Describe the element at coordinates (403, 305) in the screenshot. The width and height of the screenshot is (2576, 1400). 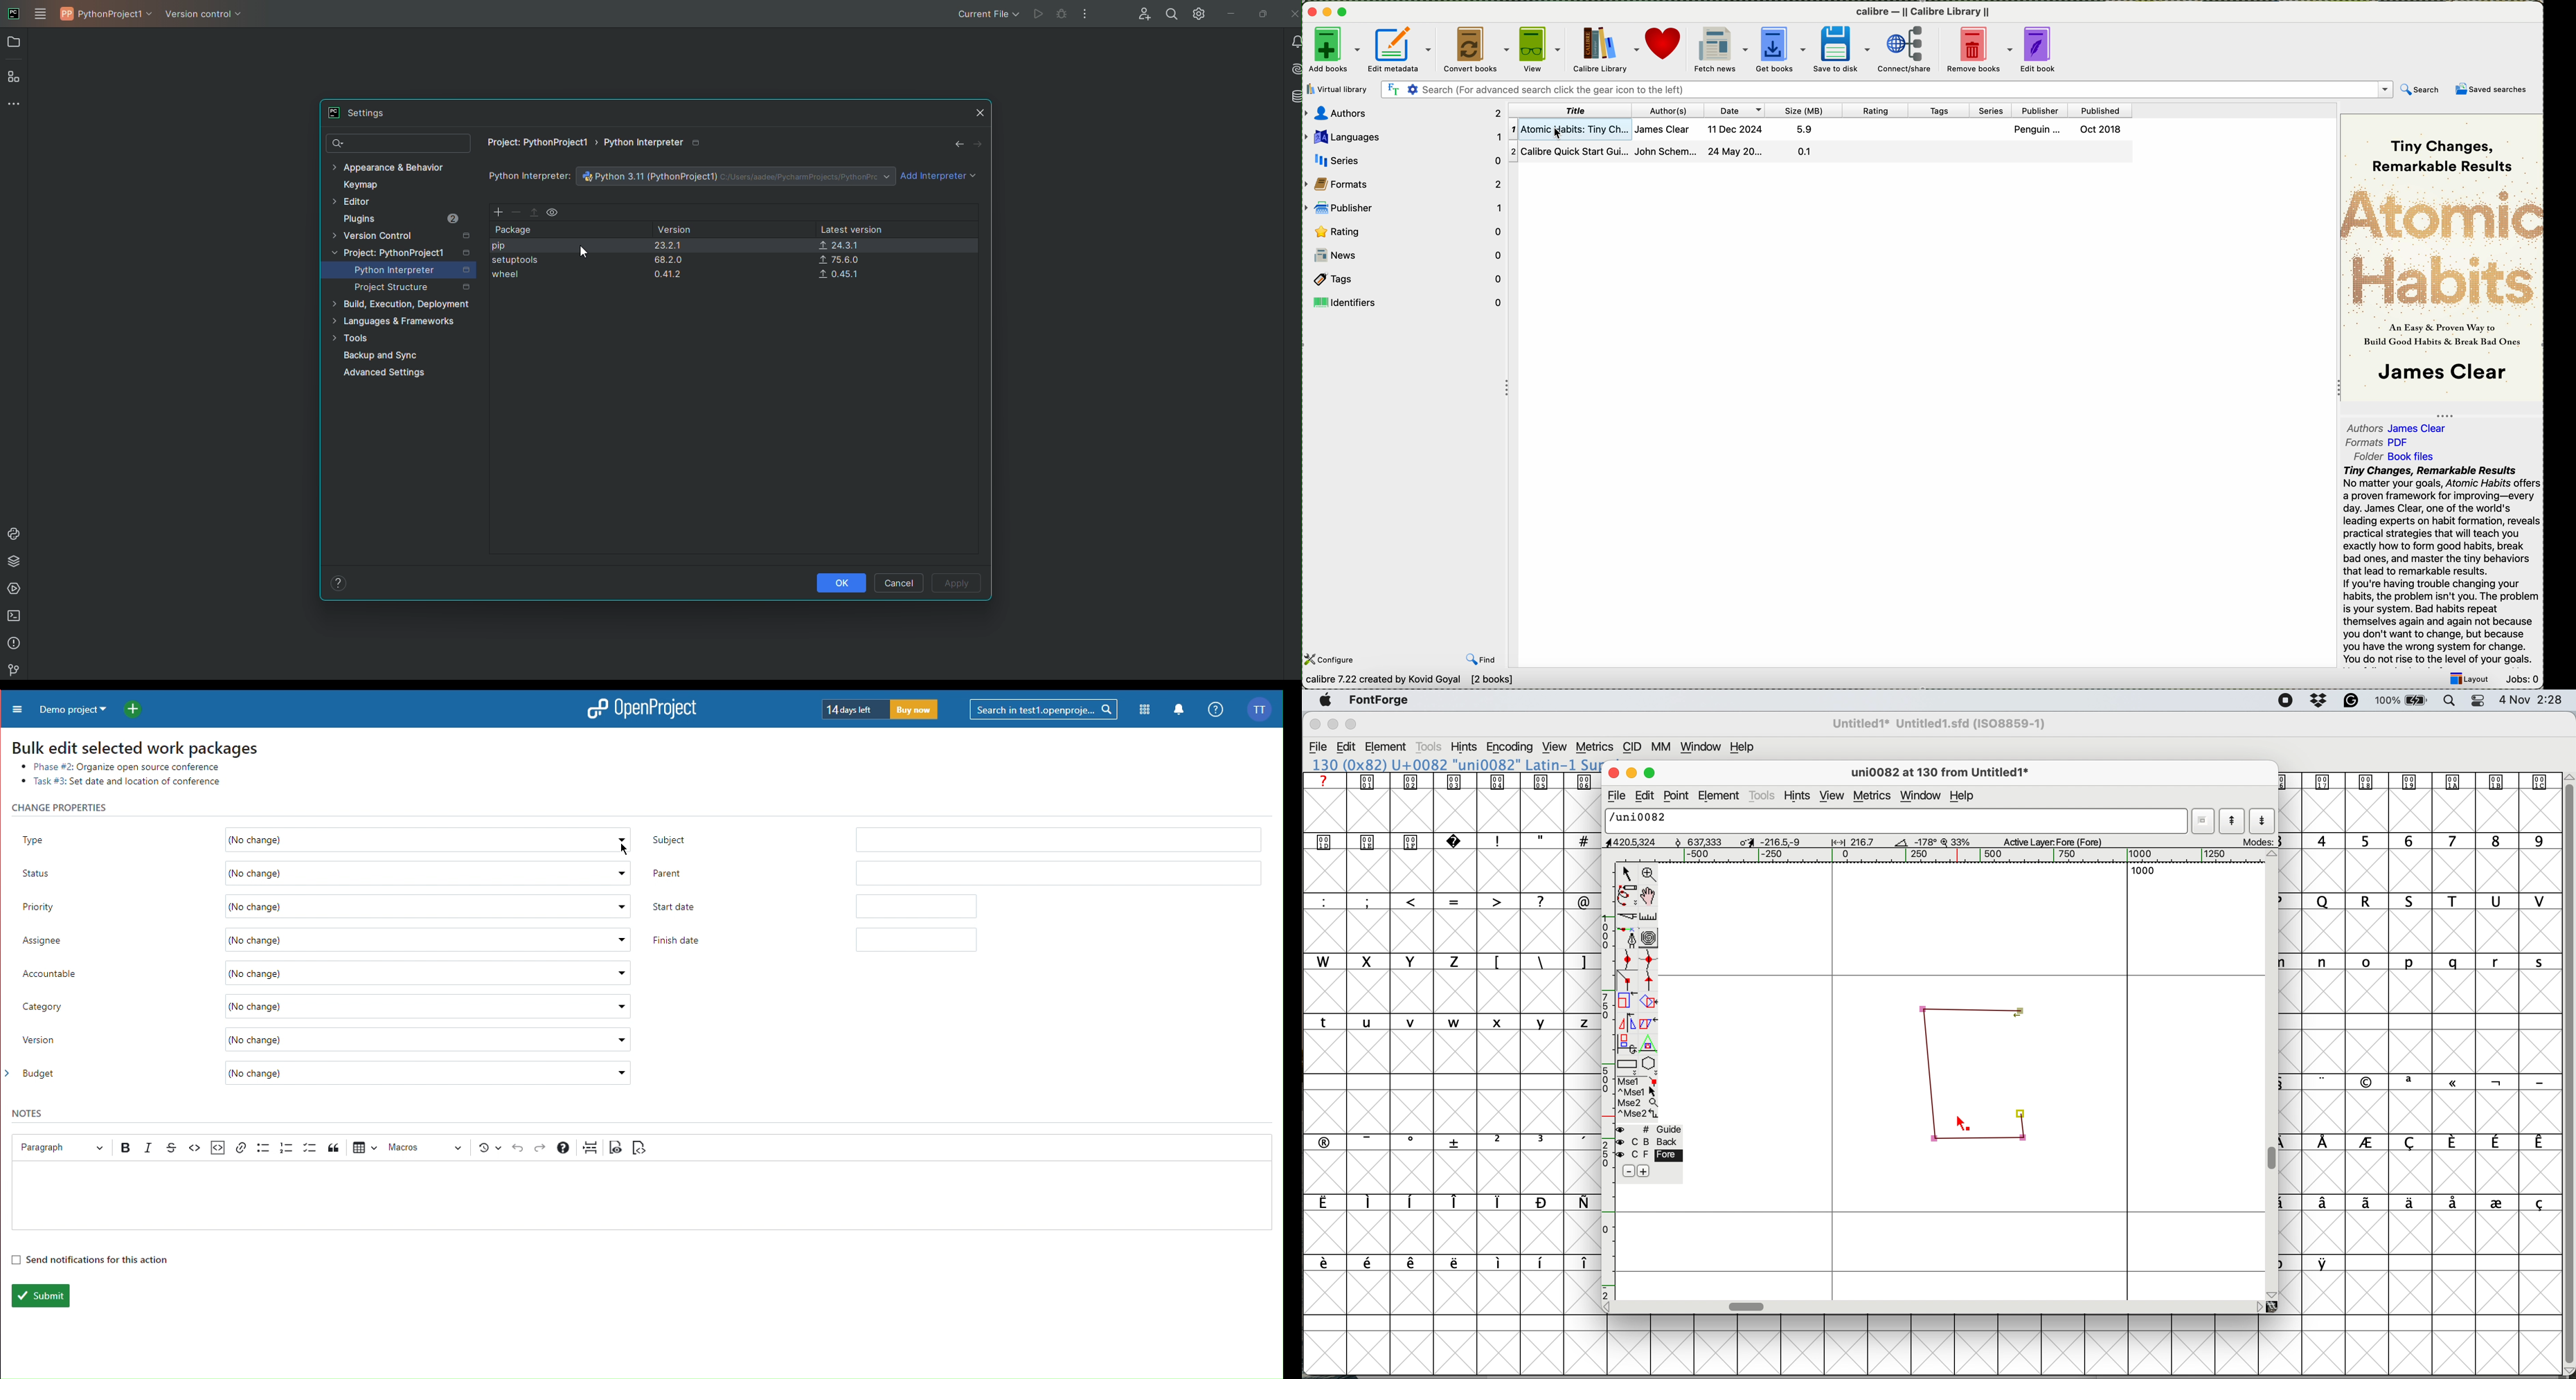
I see `Build, Execution, Development` at that location.